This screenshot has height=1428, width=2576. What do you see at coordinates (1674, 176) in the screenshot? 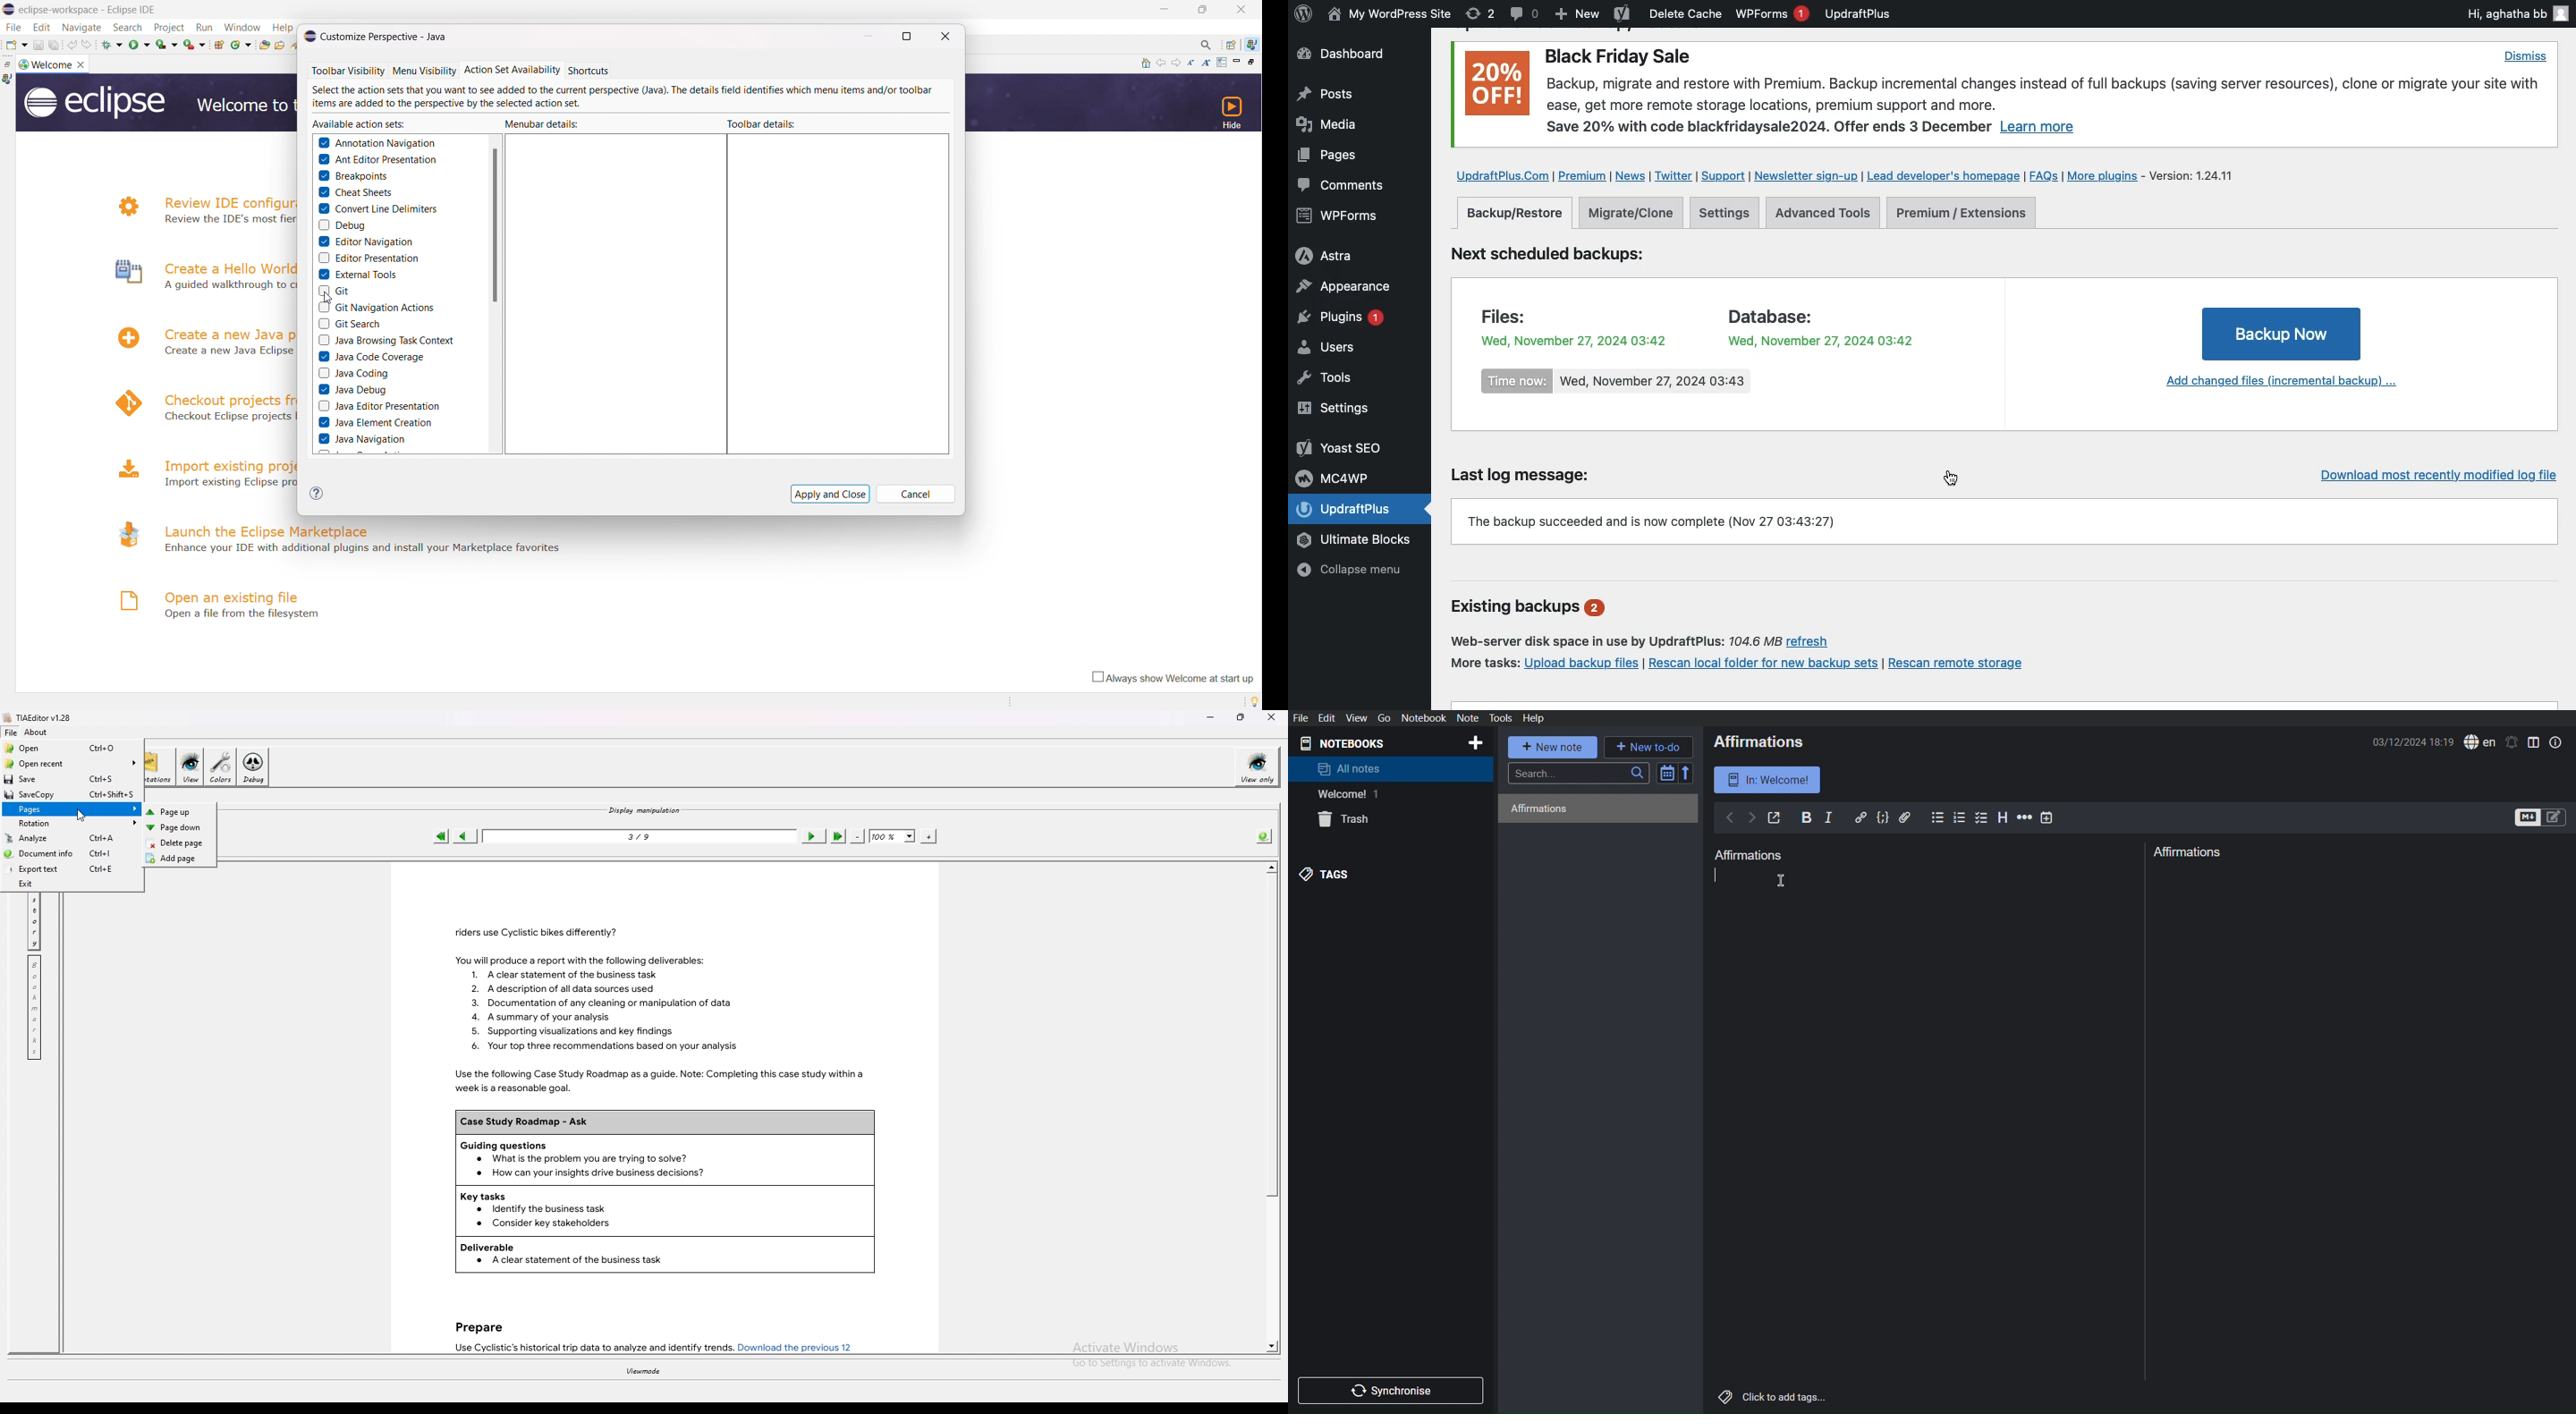
I see `Twitter` at bounding box center [1674, 176].